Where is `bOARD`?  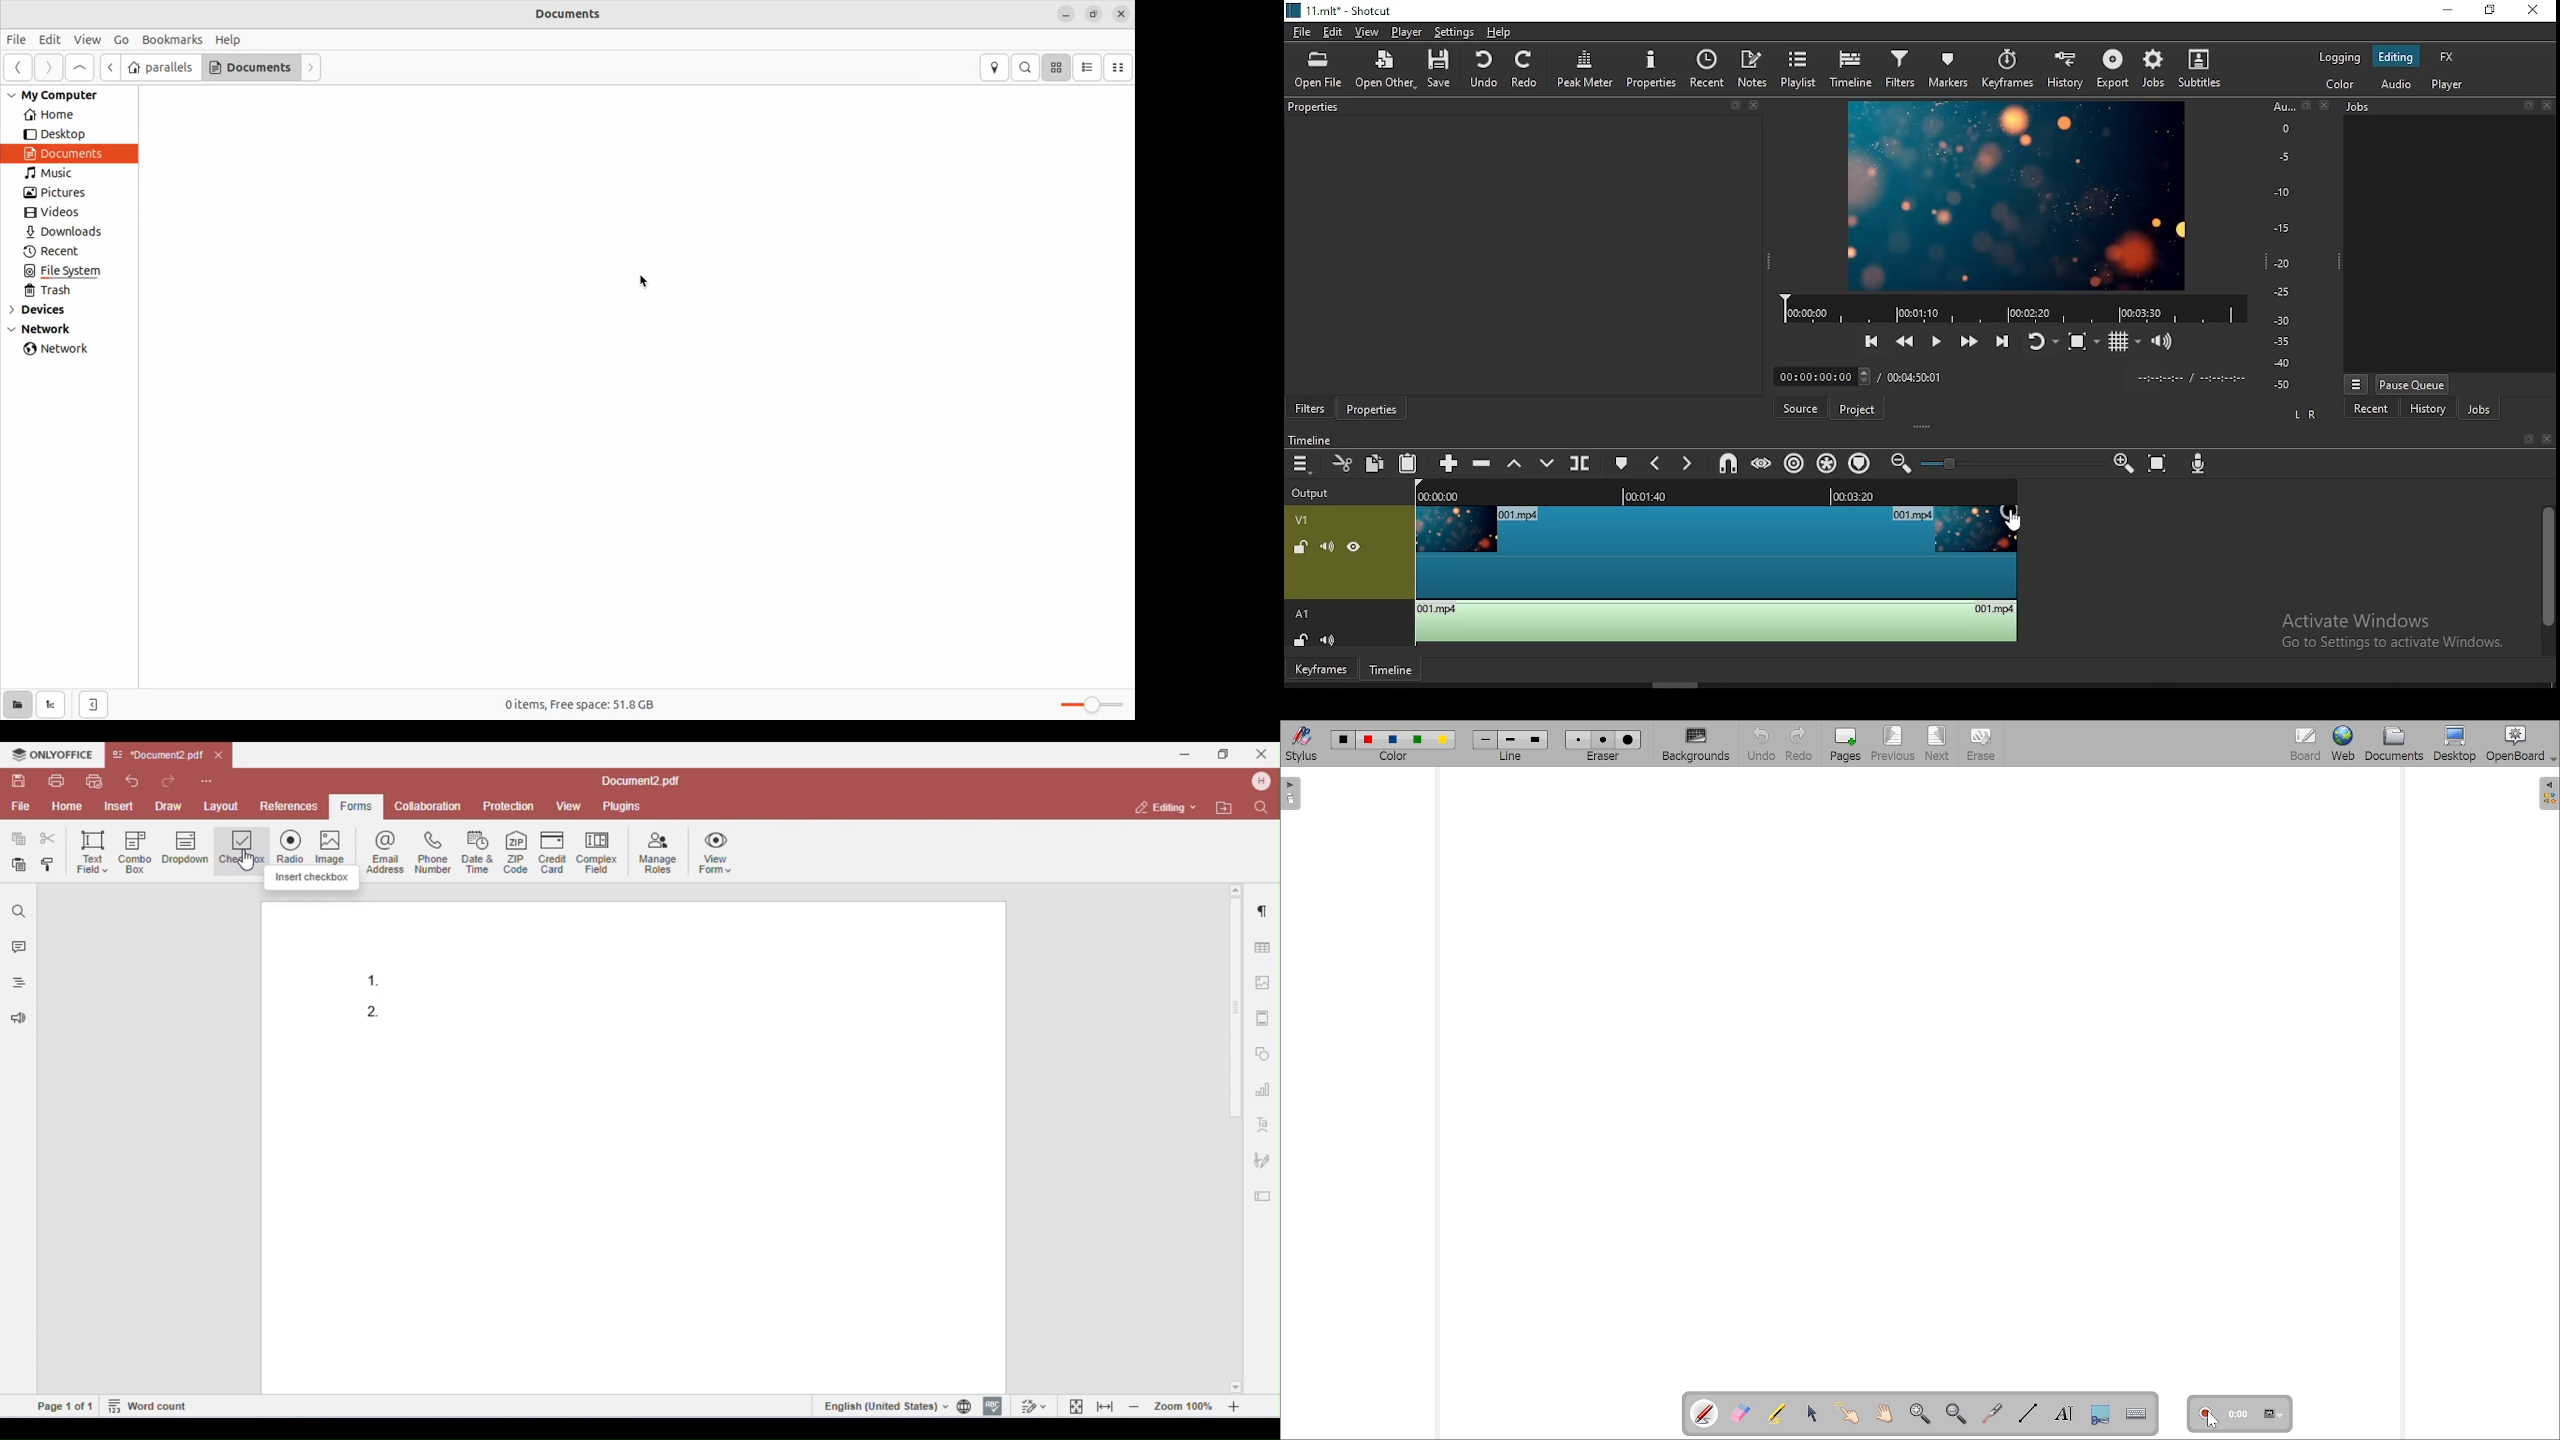 bOARD is located at coordinates (2305, 744).